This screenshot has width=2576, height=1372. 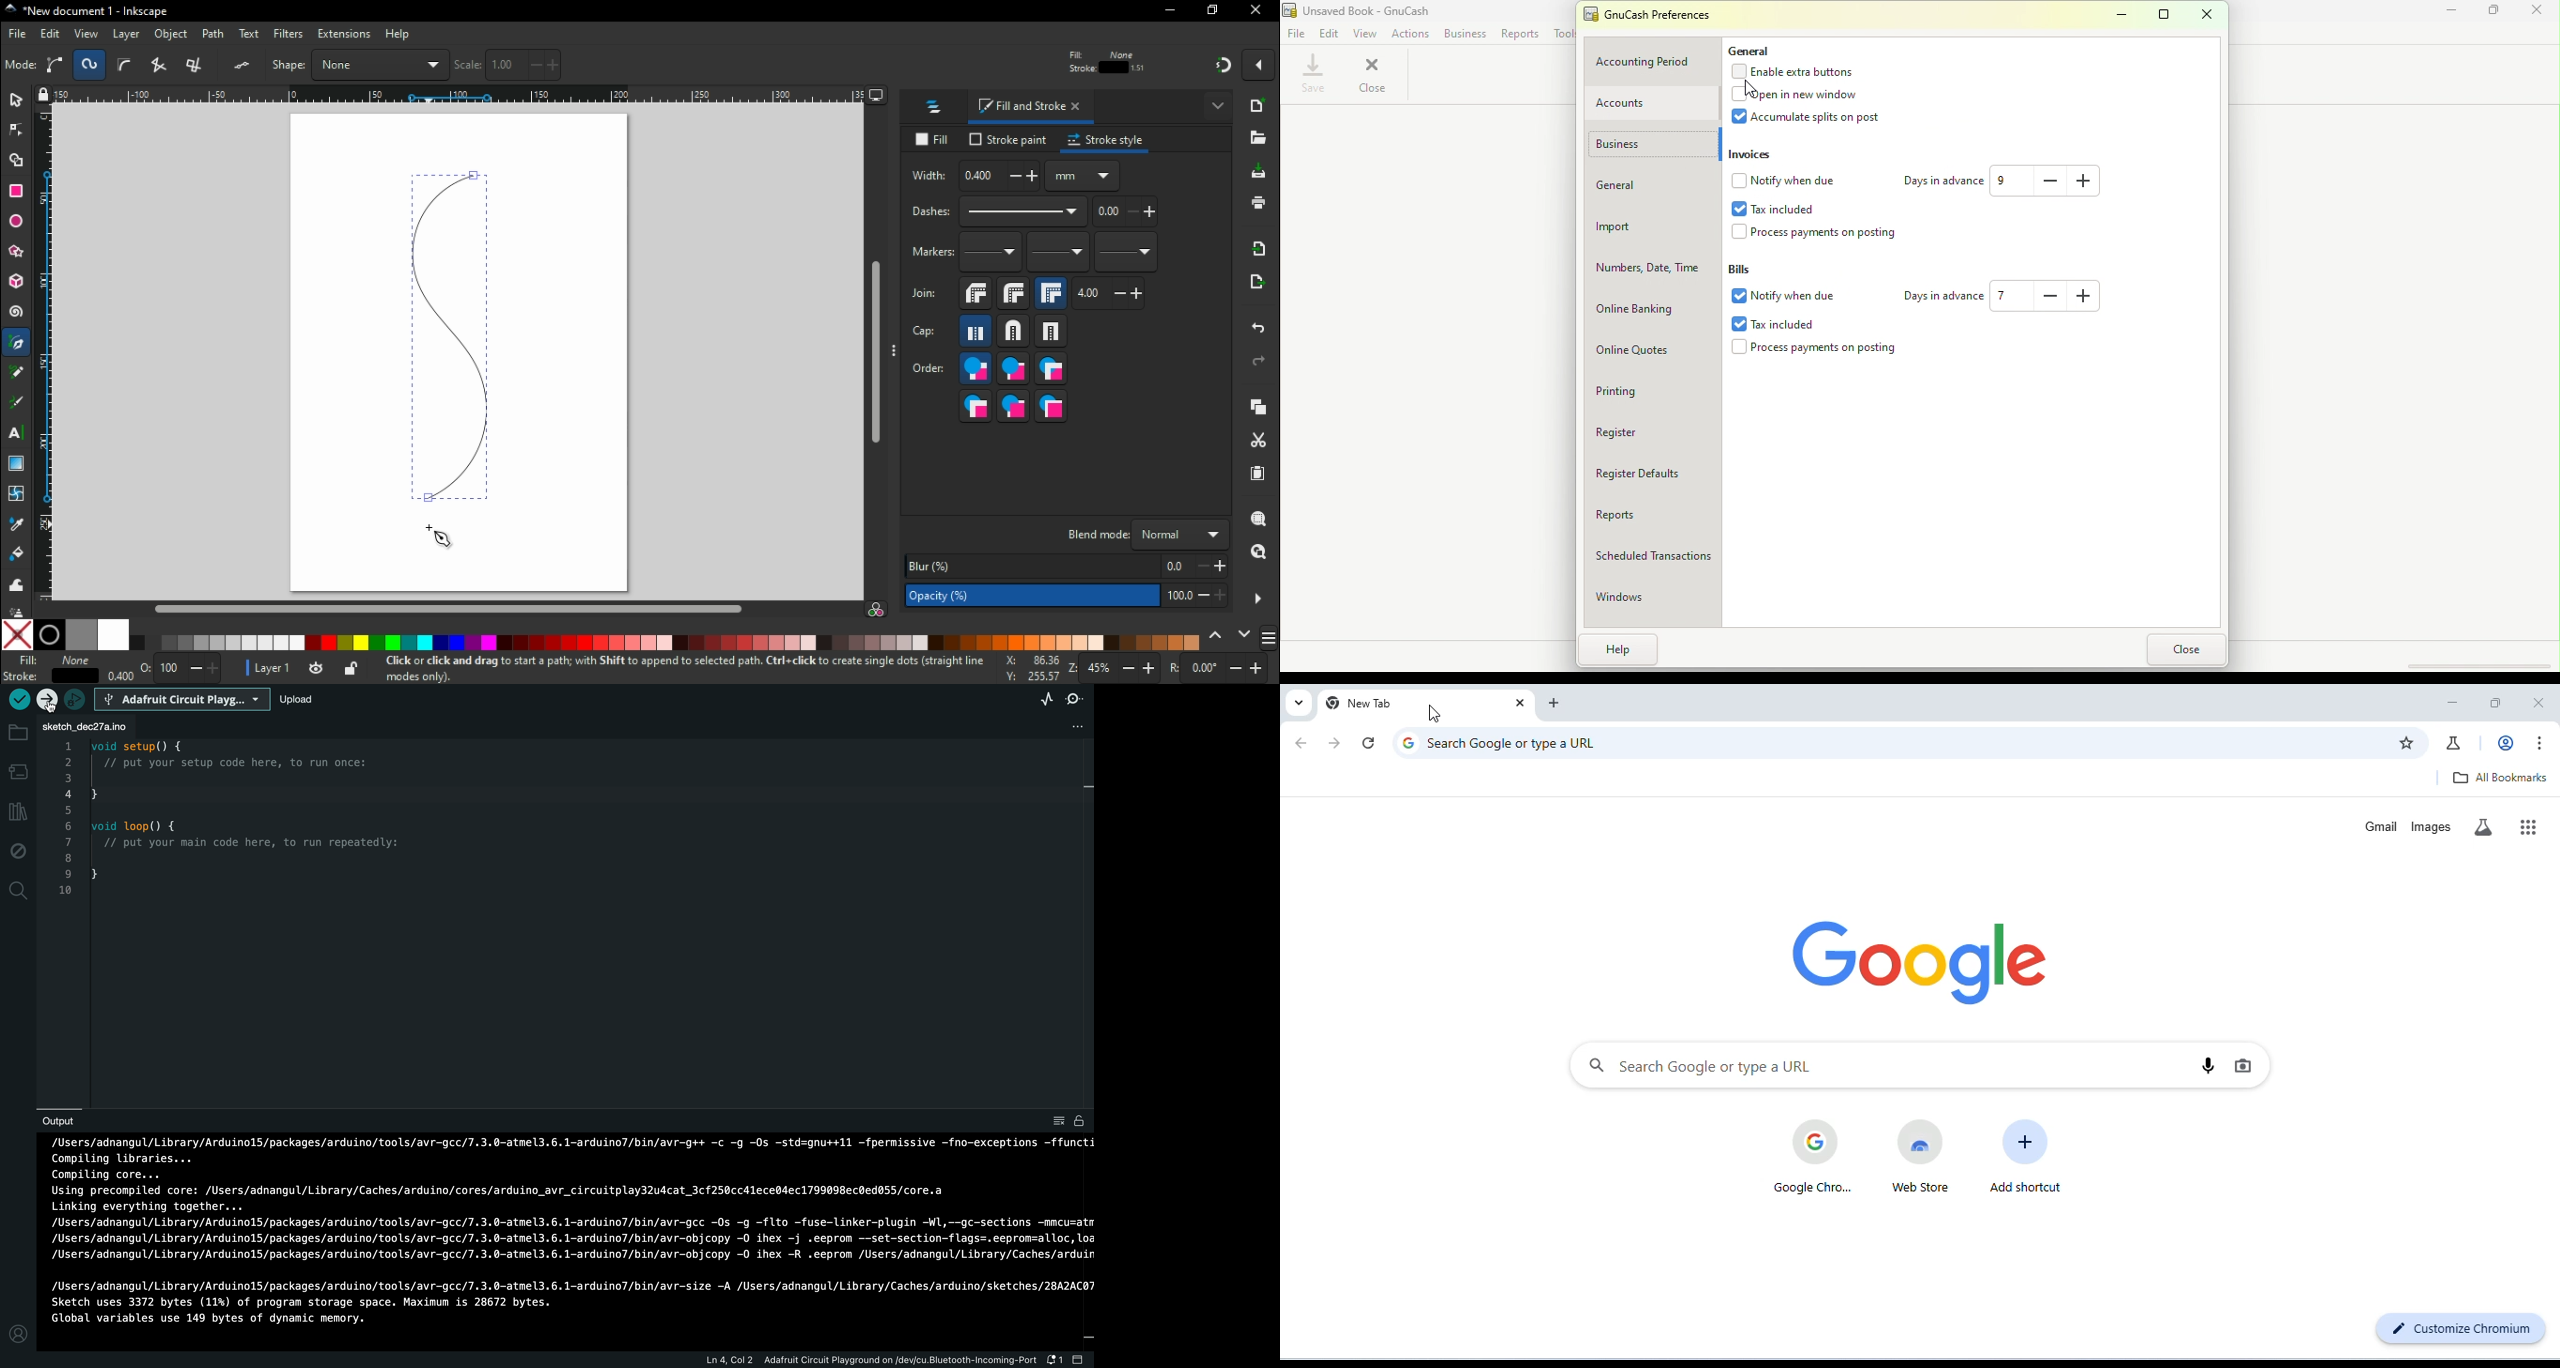 What do you see at coordinates (1222, 669) in the screenshot?
I see `rotation increase/decrease` at bounding box center [1222, 669].